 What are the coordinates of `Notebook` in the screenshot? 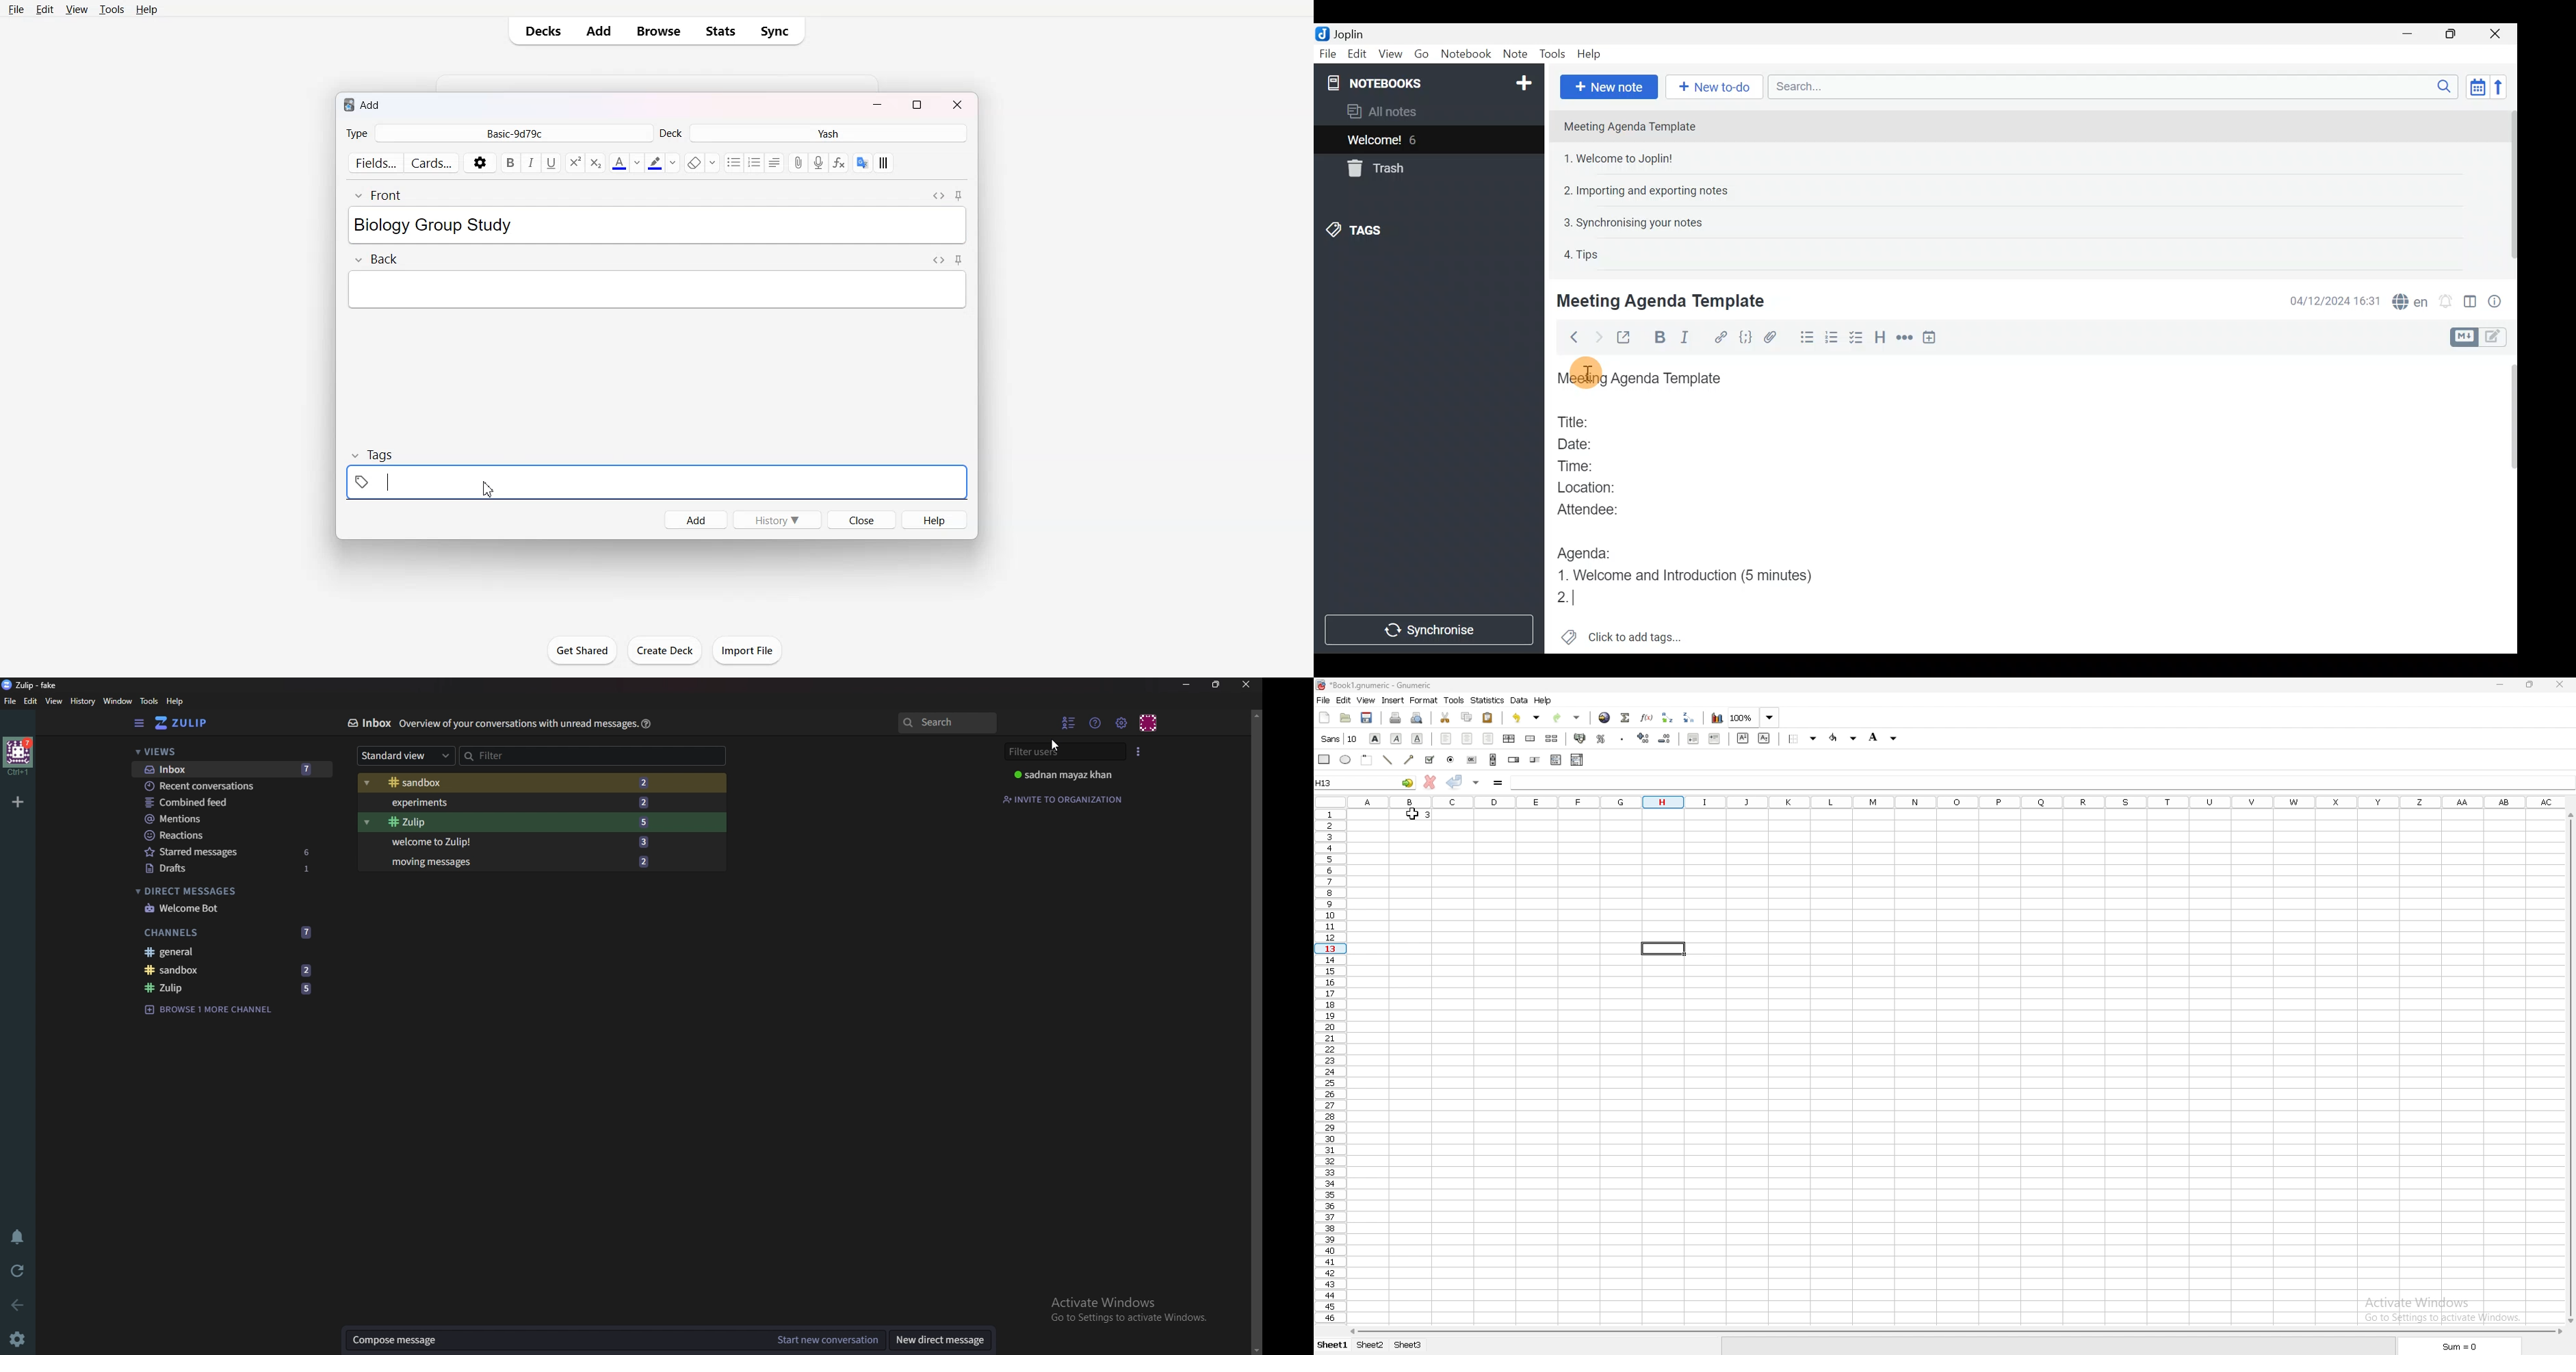 It's located at (1465, 53).